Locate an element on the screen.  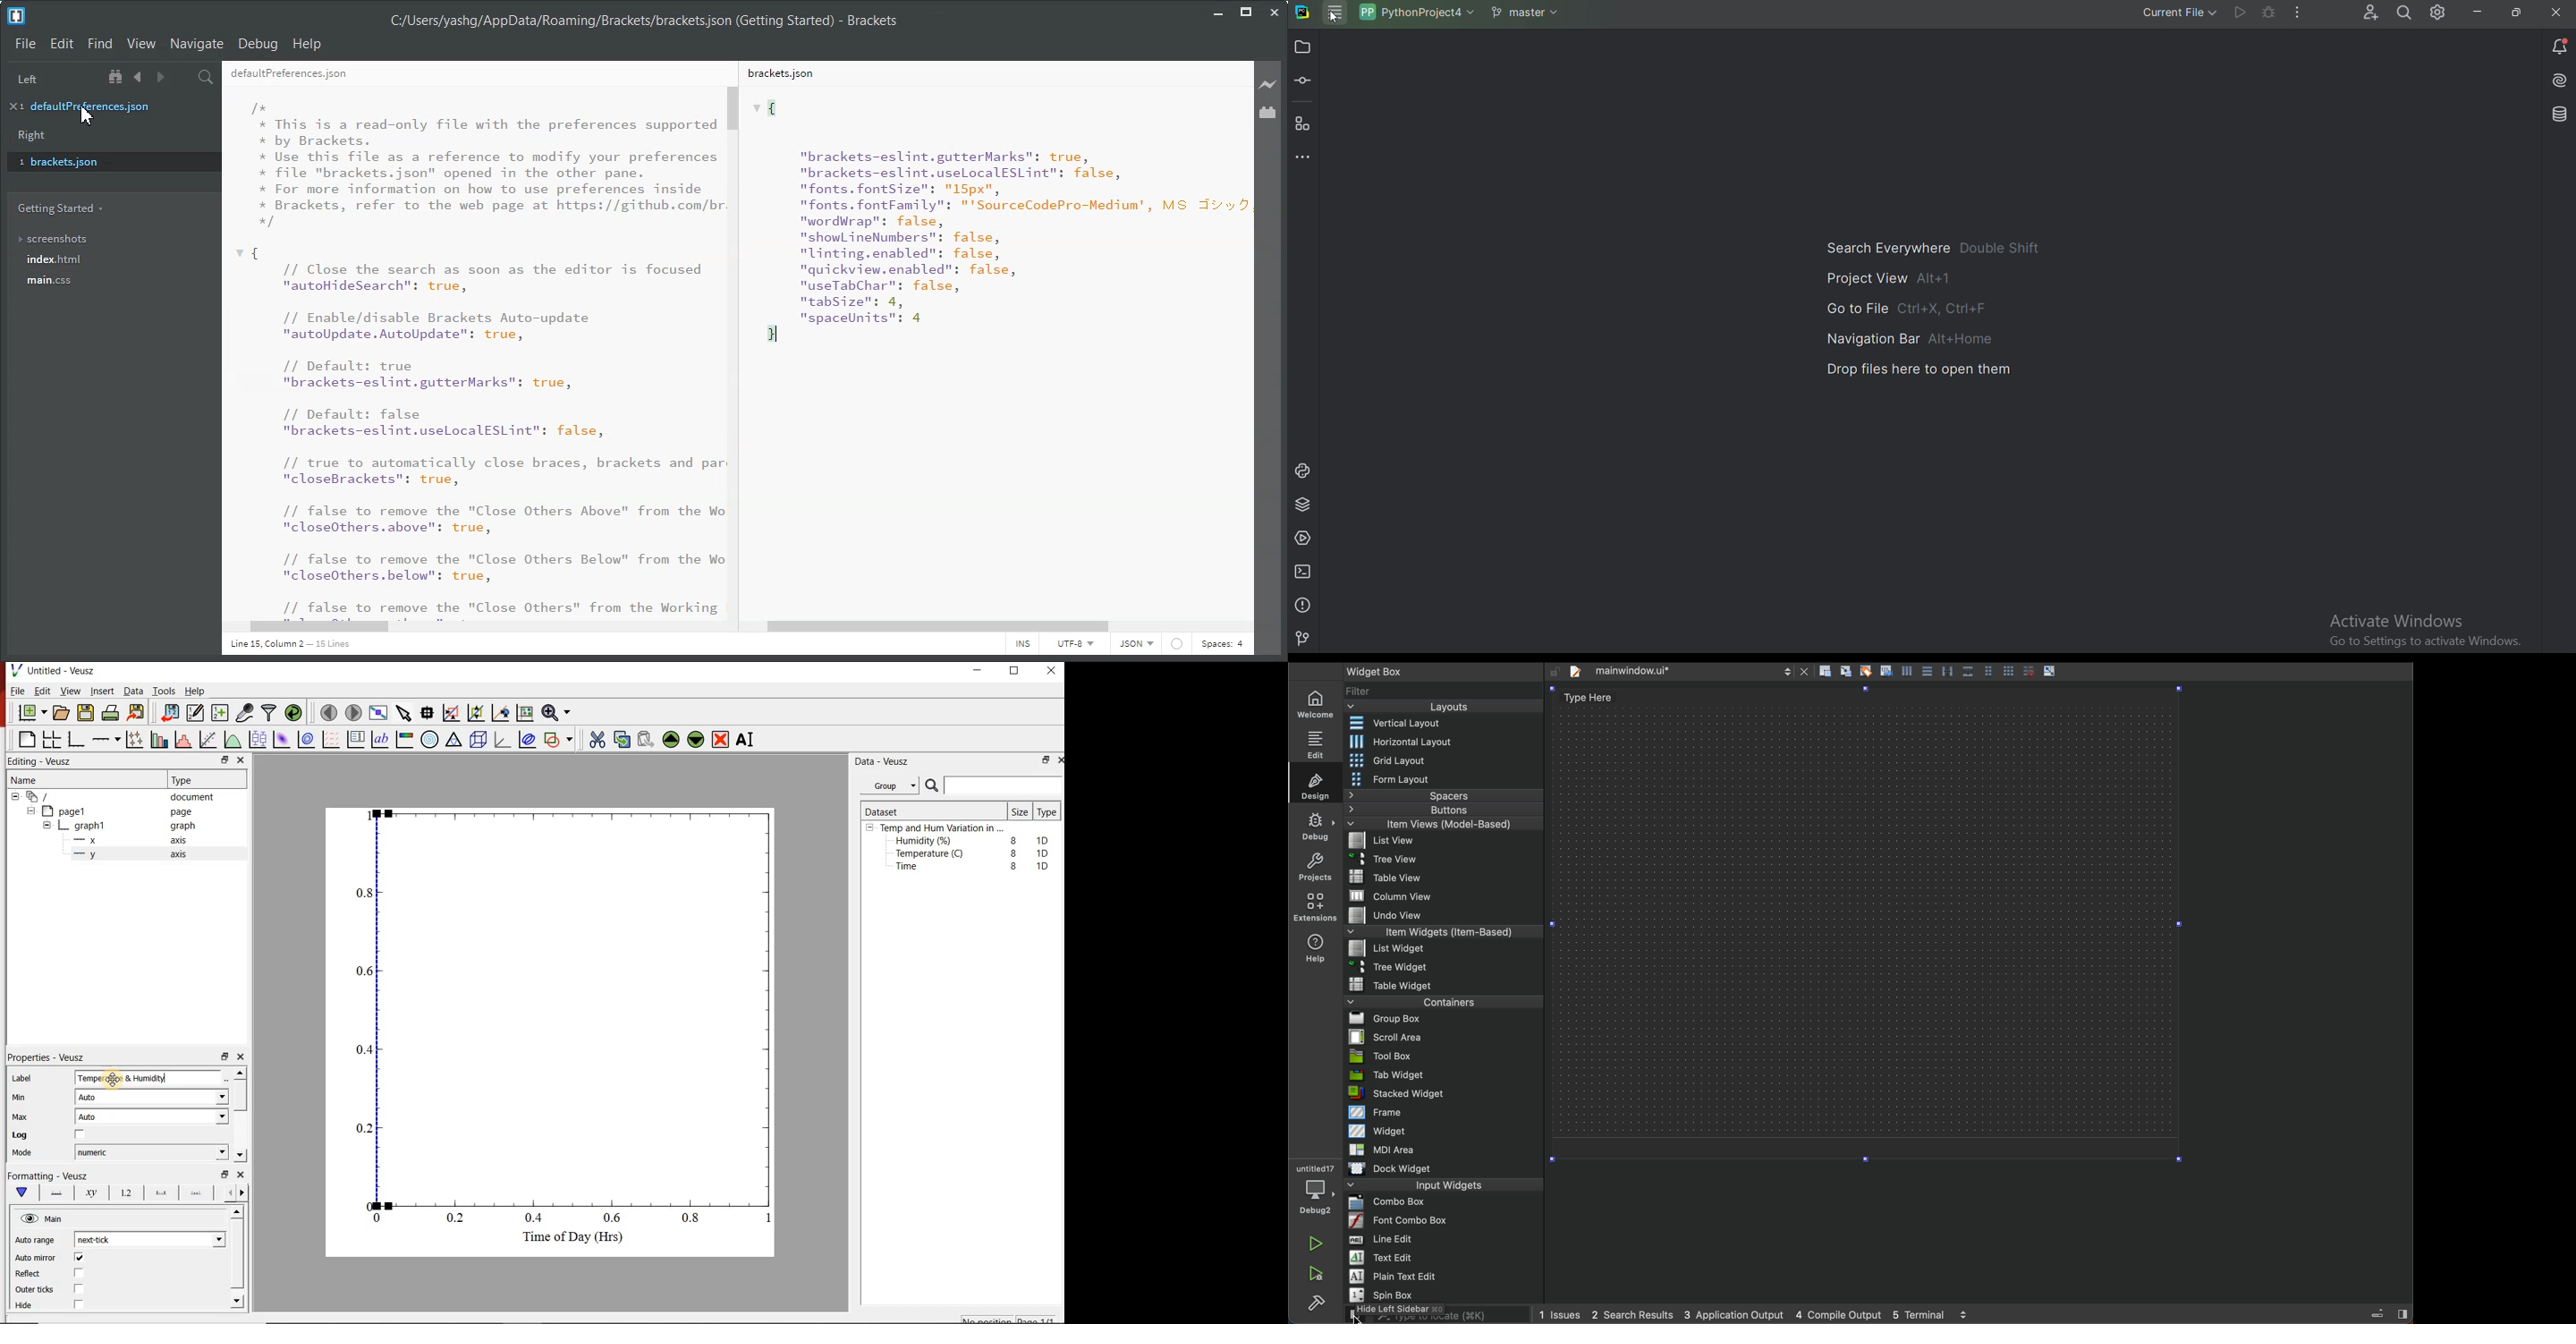
restore down is located at coordinates (1044, 762).